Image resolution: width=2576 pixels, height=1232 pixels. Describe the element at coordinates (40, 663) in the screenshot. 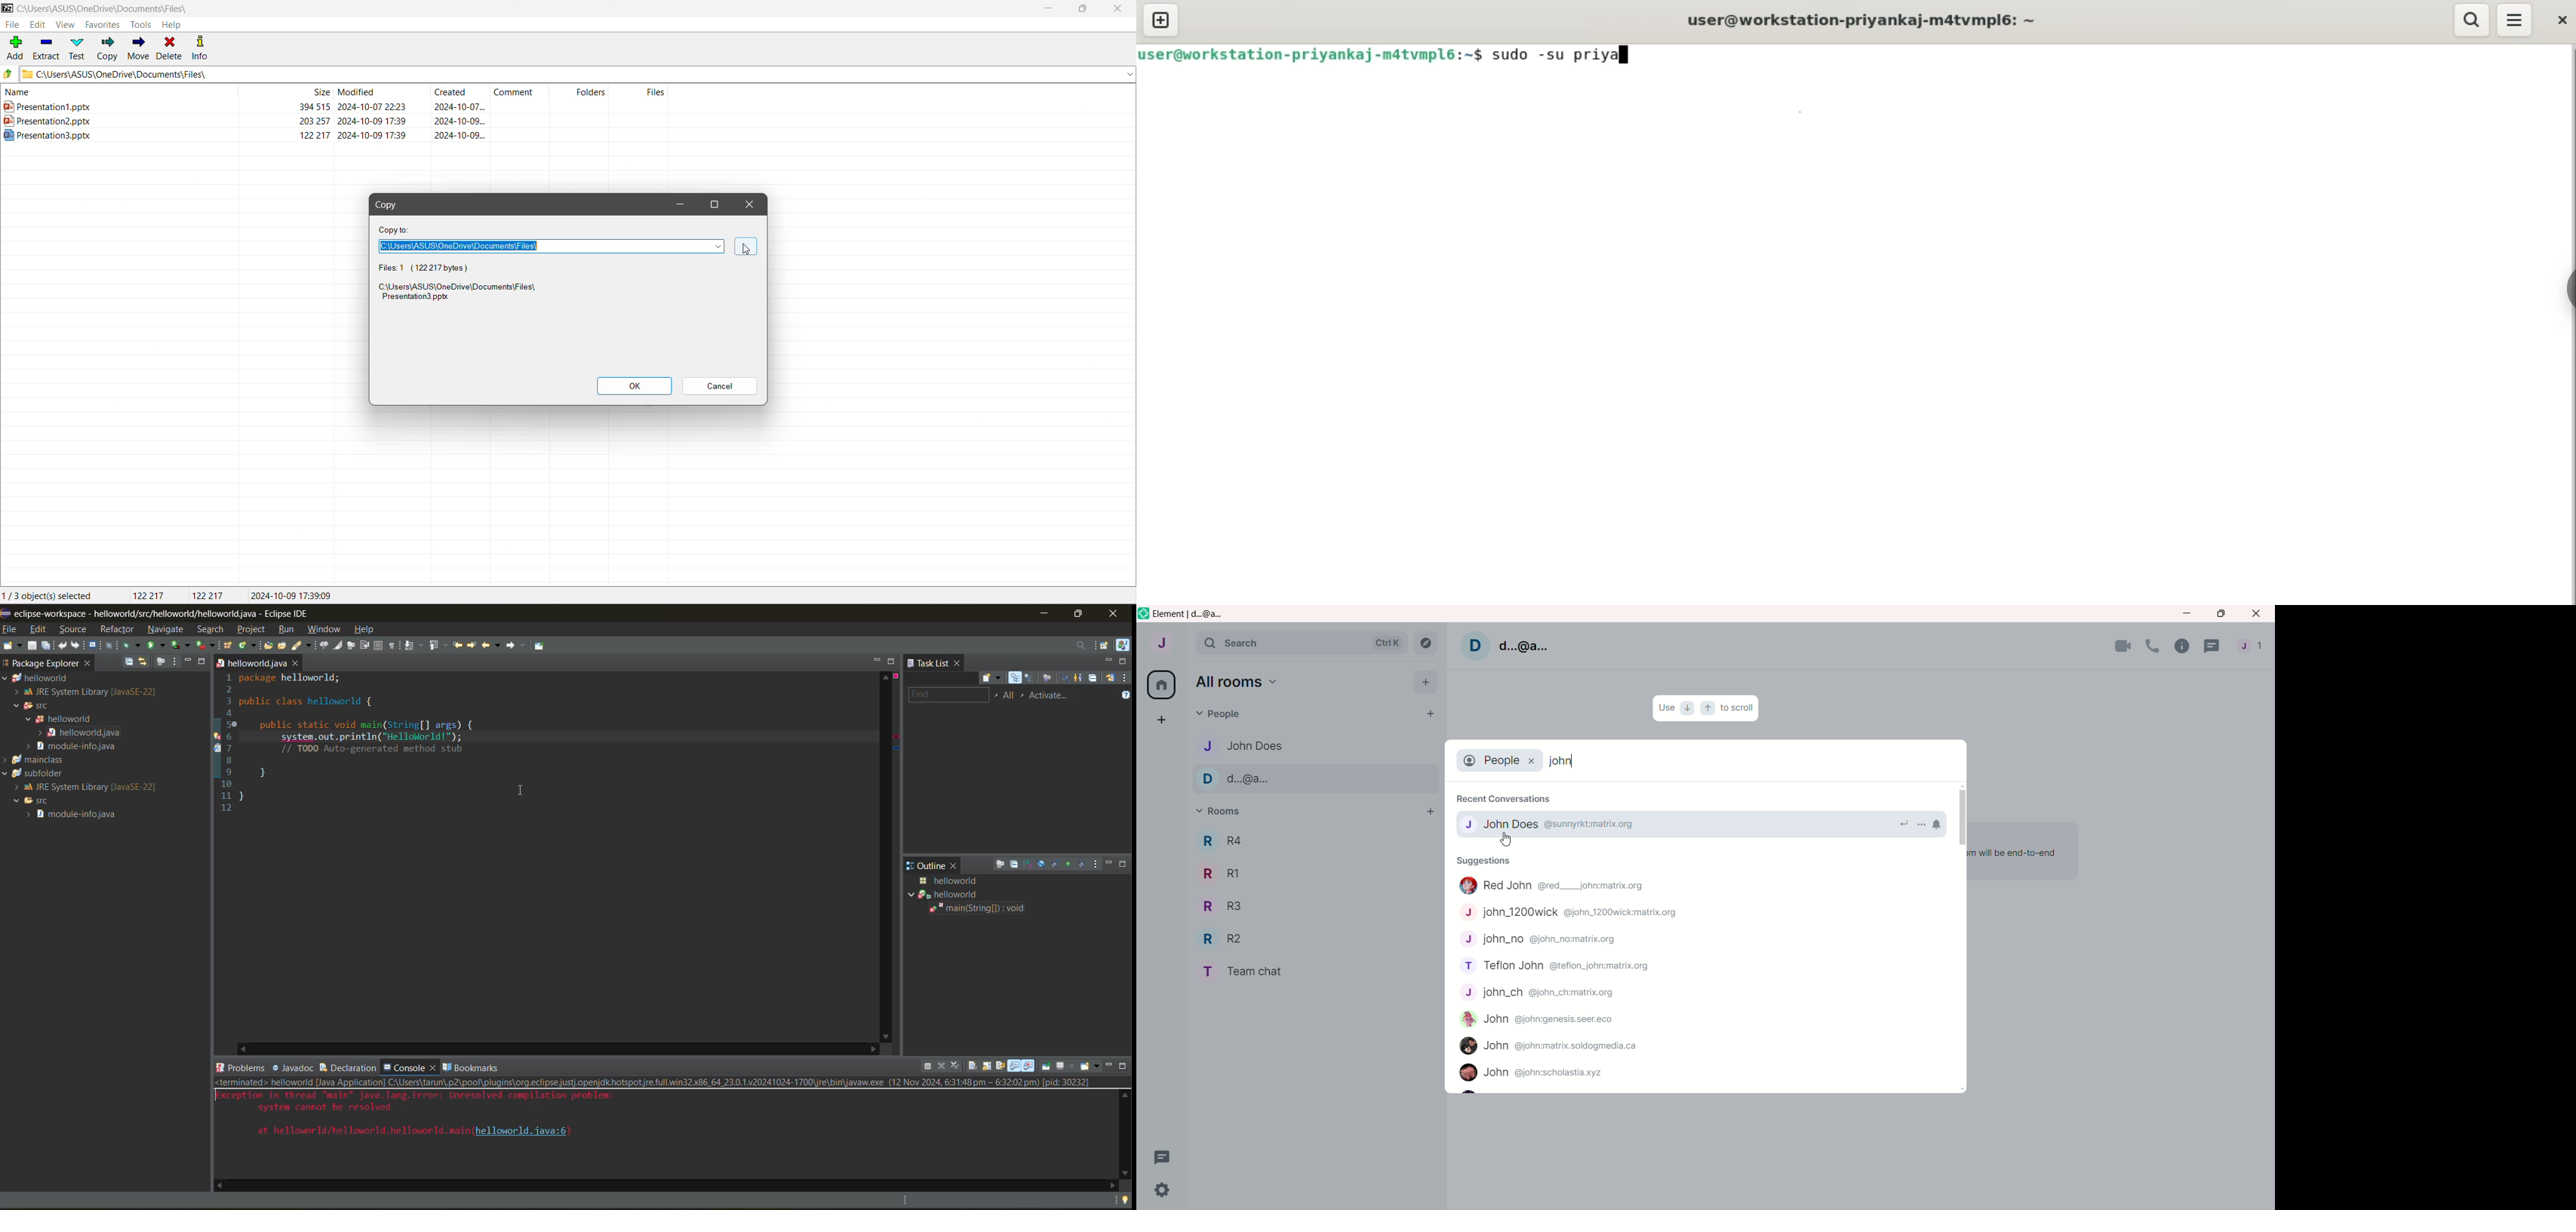

I see `package explorer` at that location.